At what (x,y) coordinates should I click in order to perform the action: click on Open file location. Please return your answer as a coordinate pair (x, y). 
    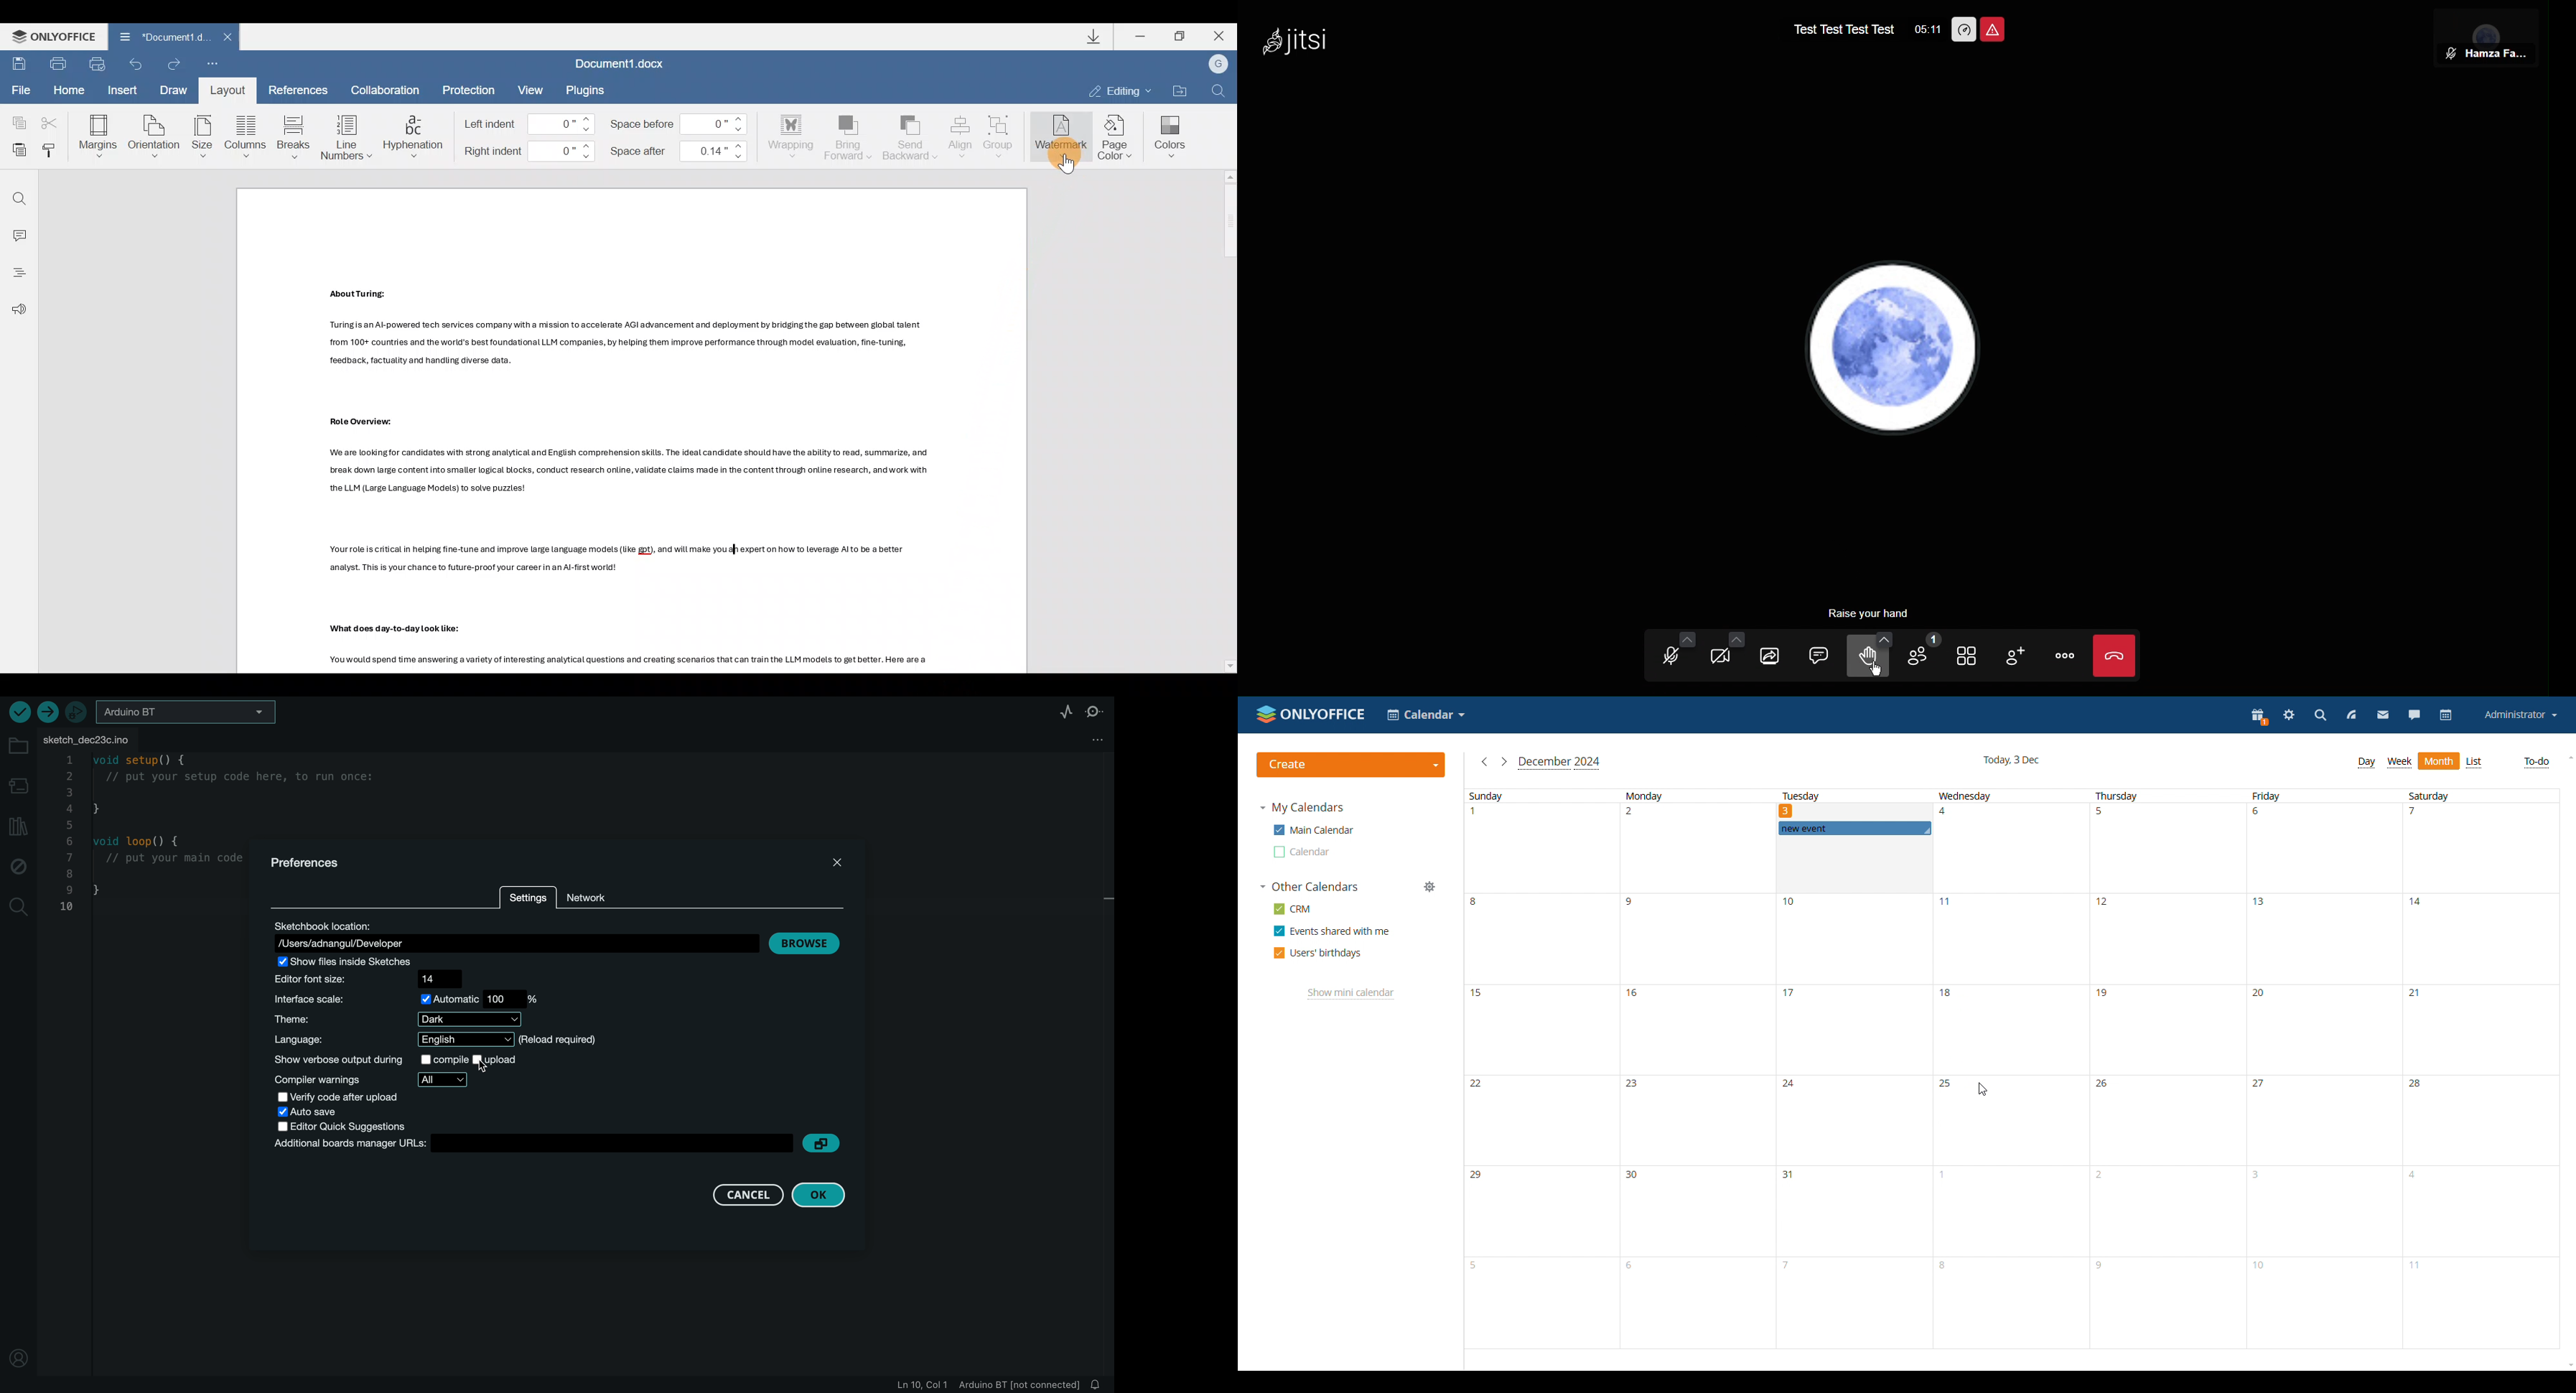
    Looking at the image, I should click on (1177, 87).